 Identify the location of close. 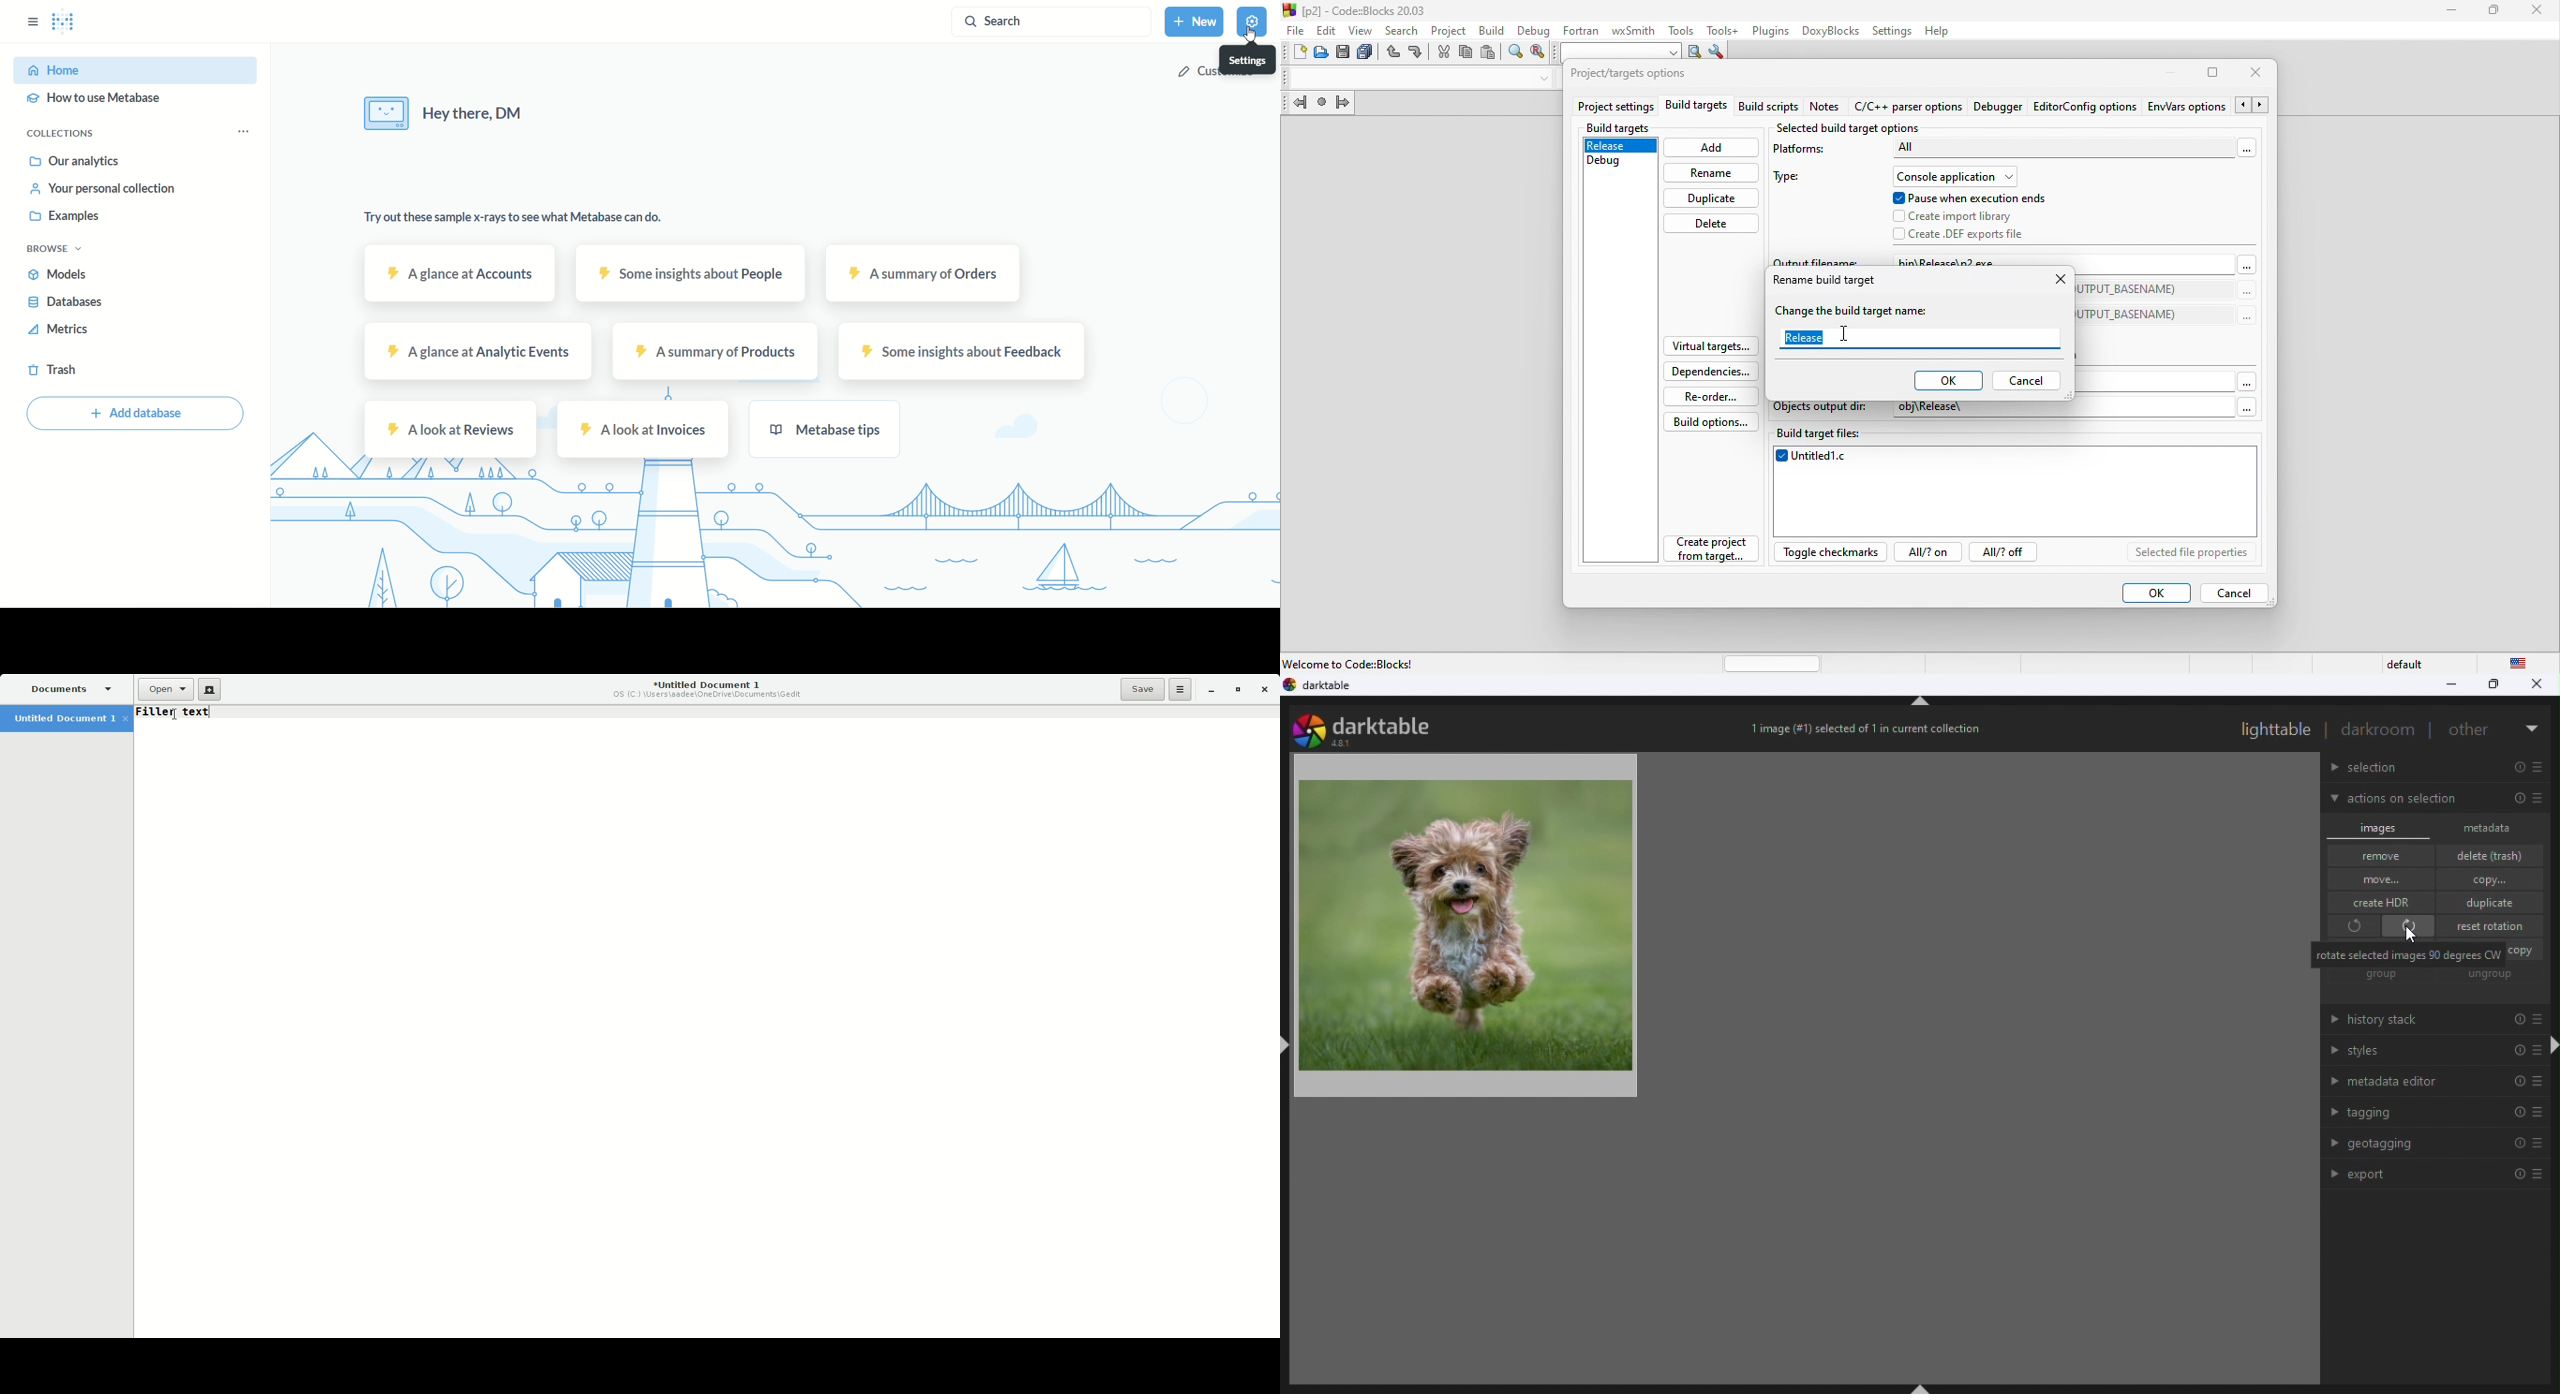
(2535, 11).